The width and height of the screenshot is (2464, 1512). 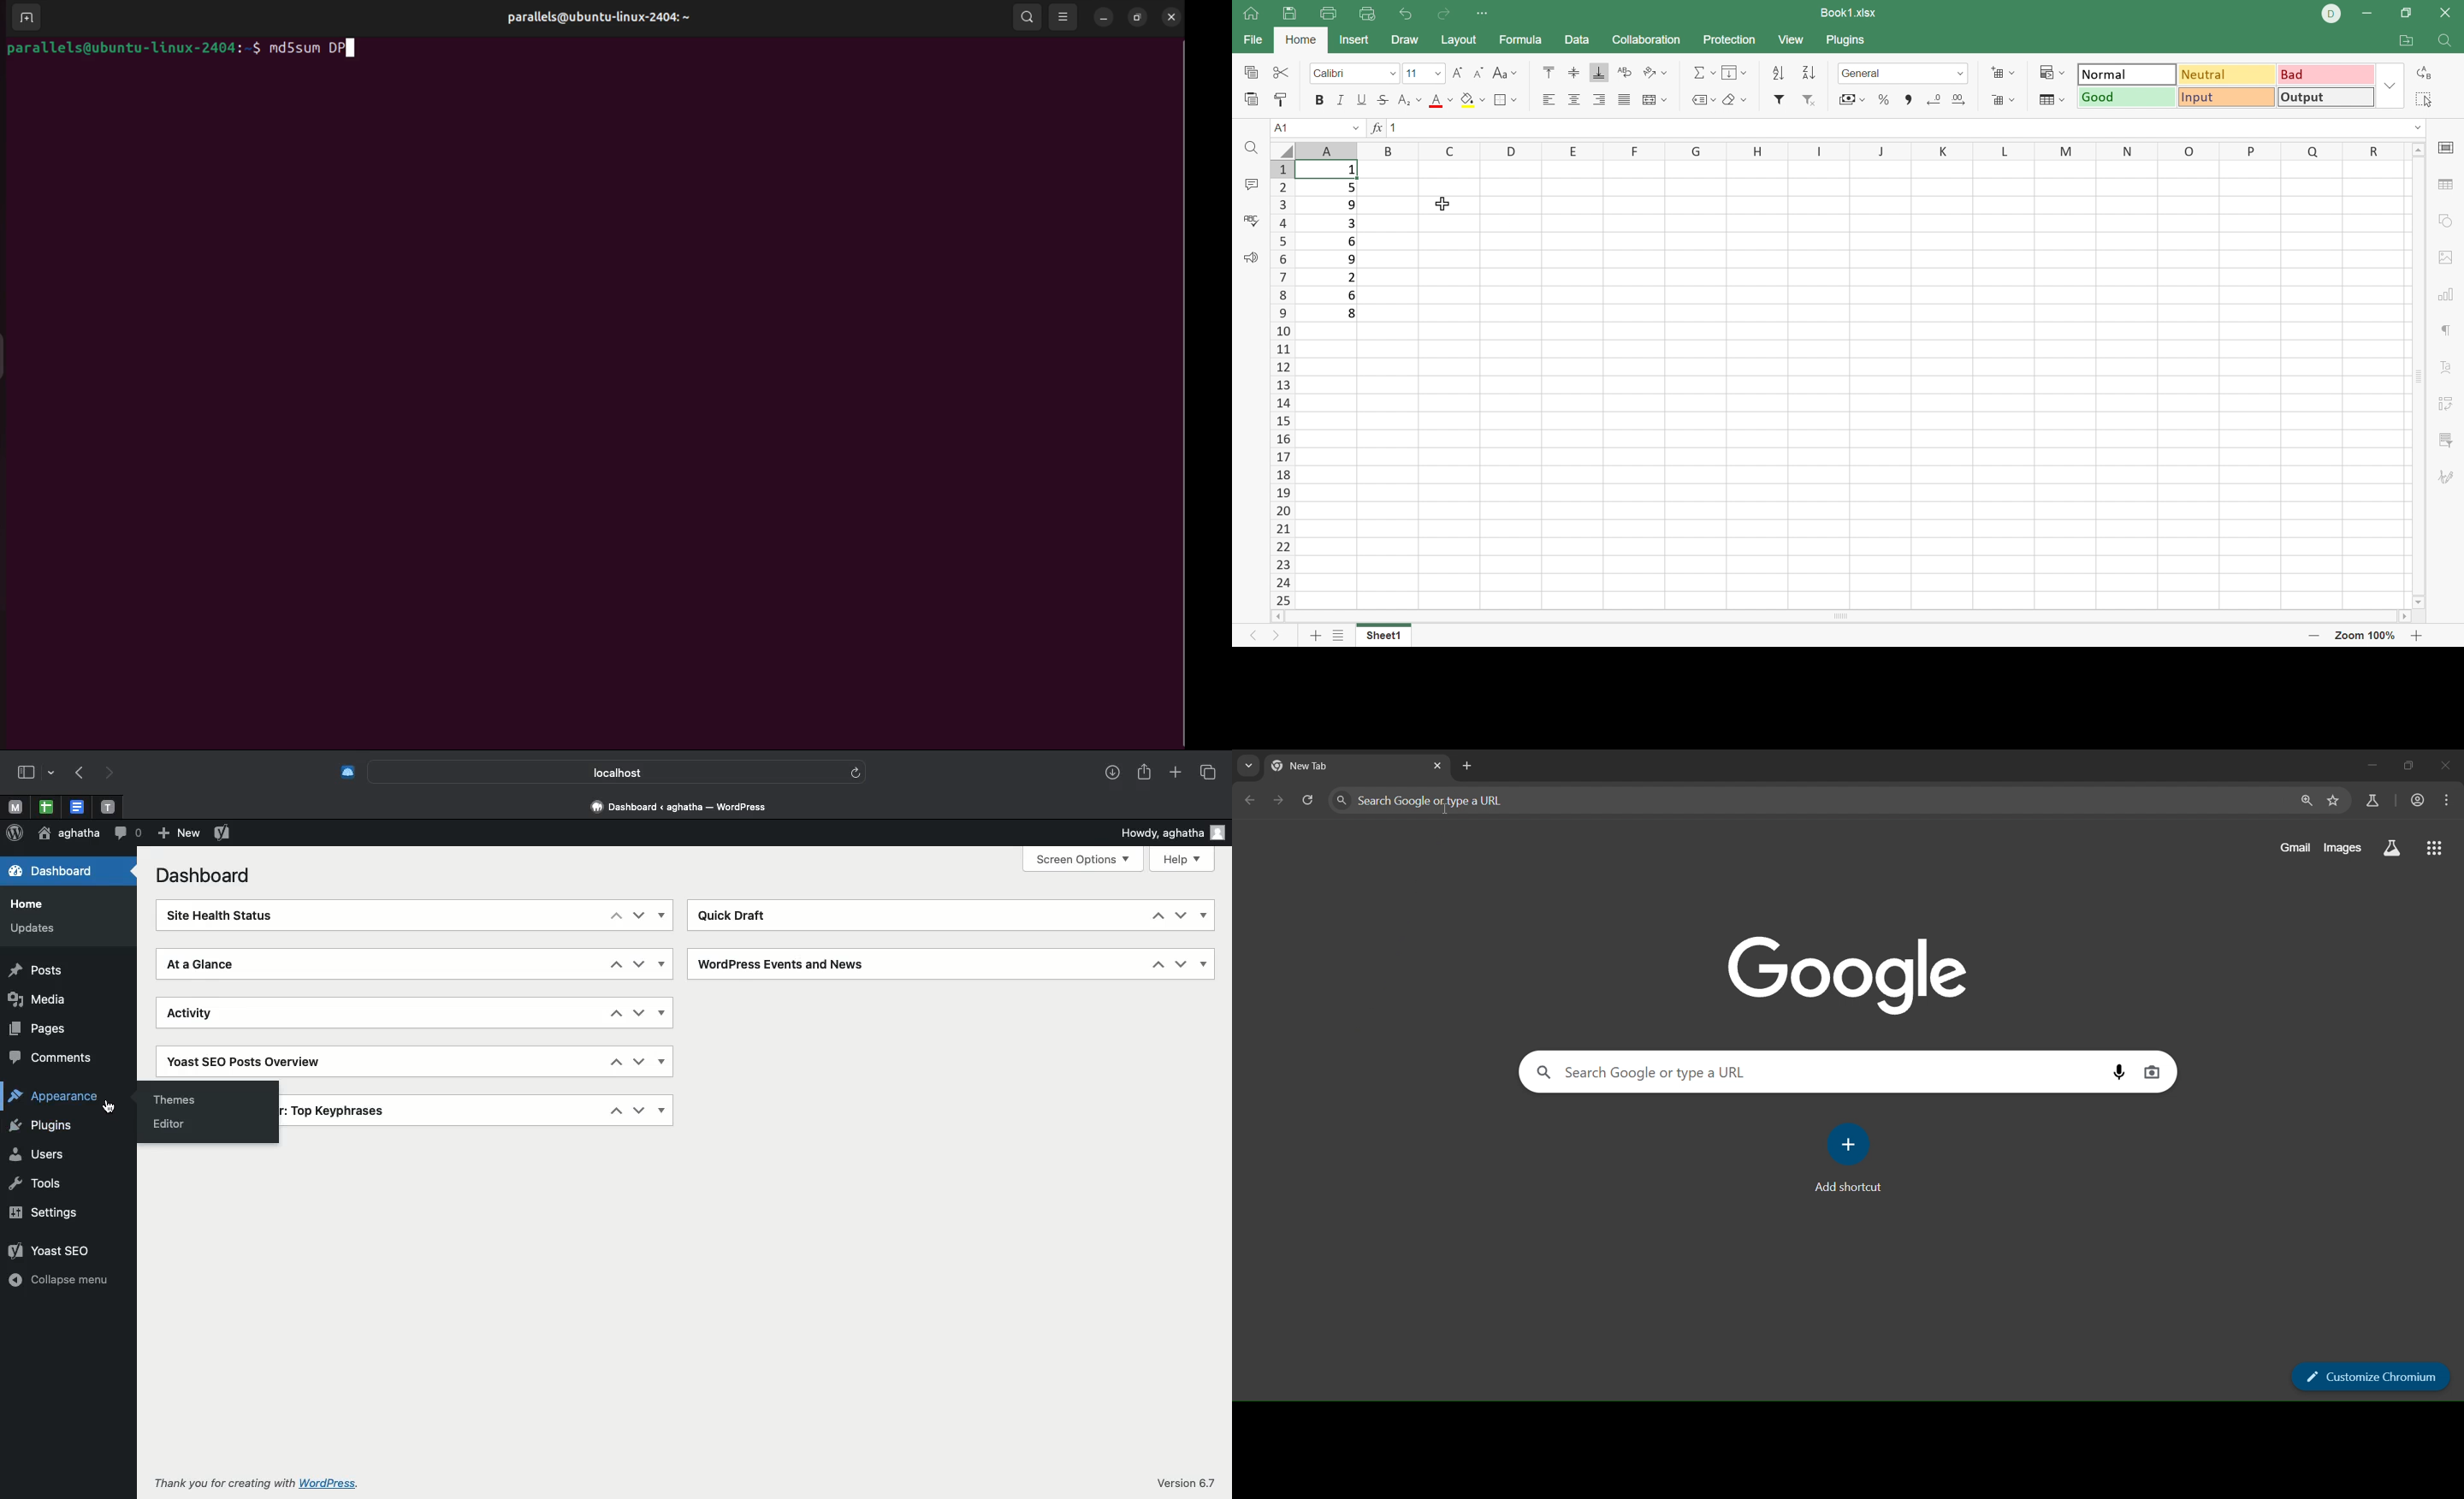 I want to click on Output, so click(x=2327, y=98).